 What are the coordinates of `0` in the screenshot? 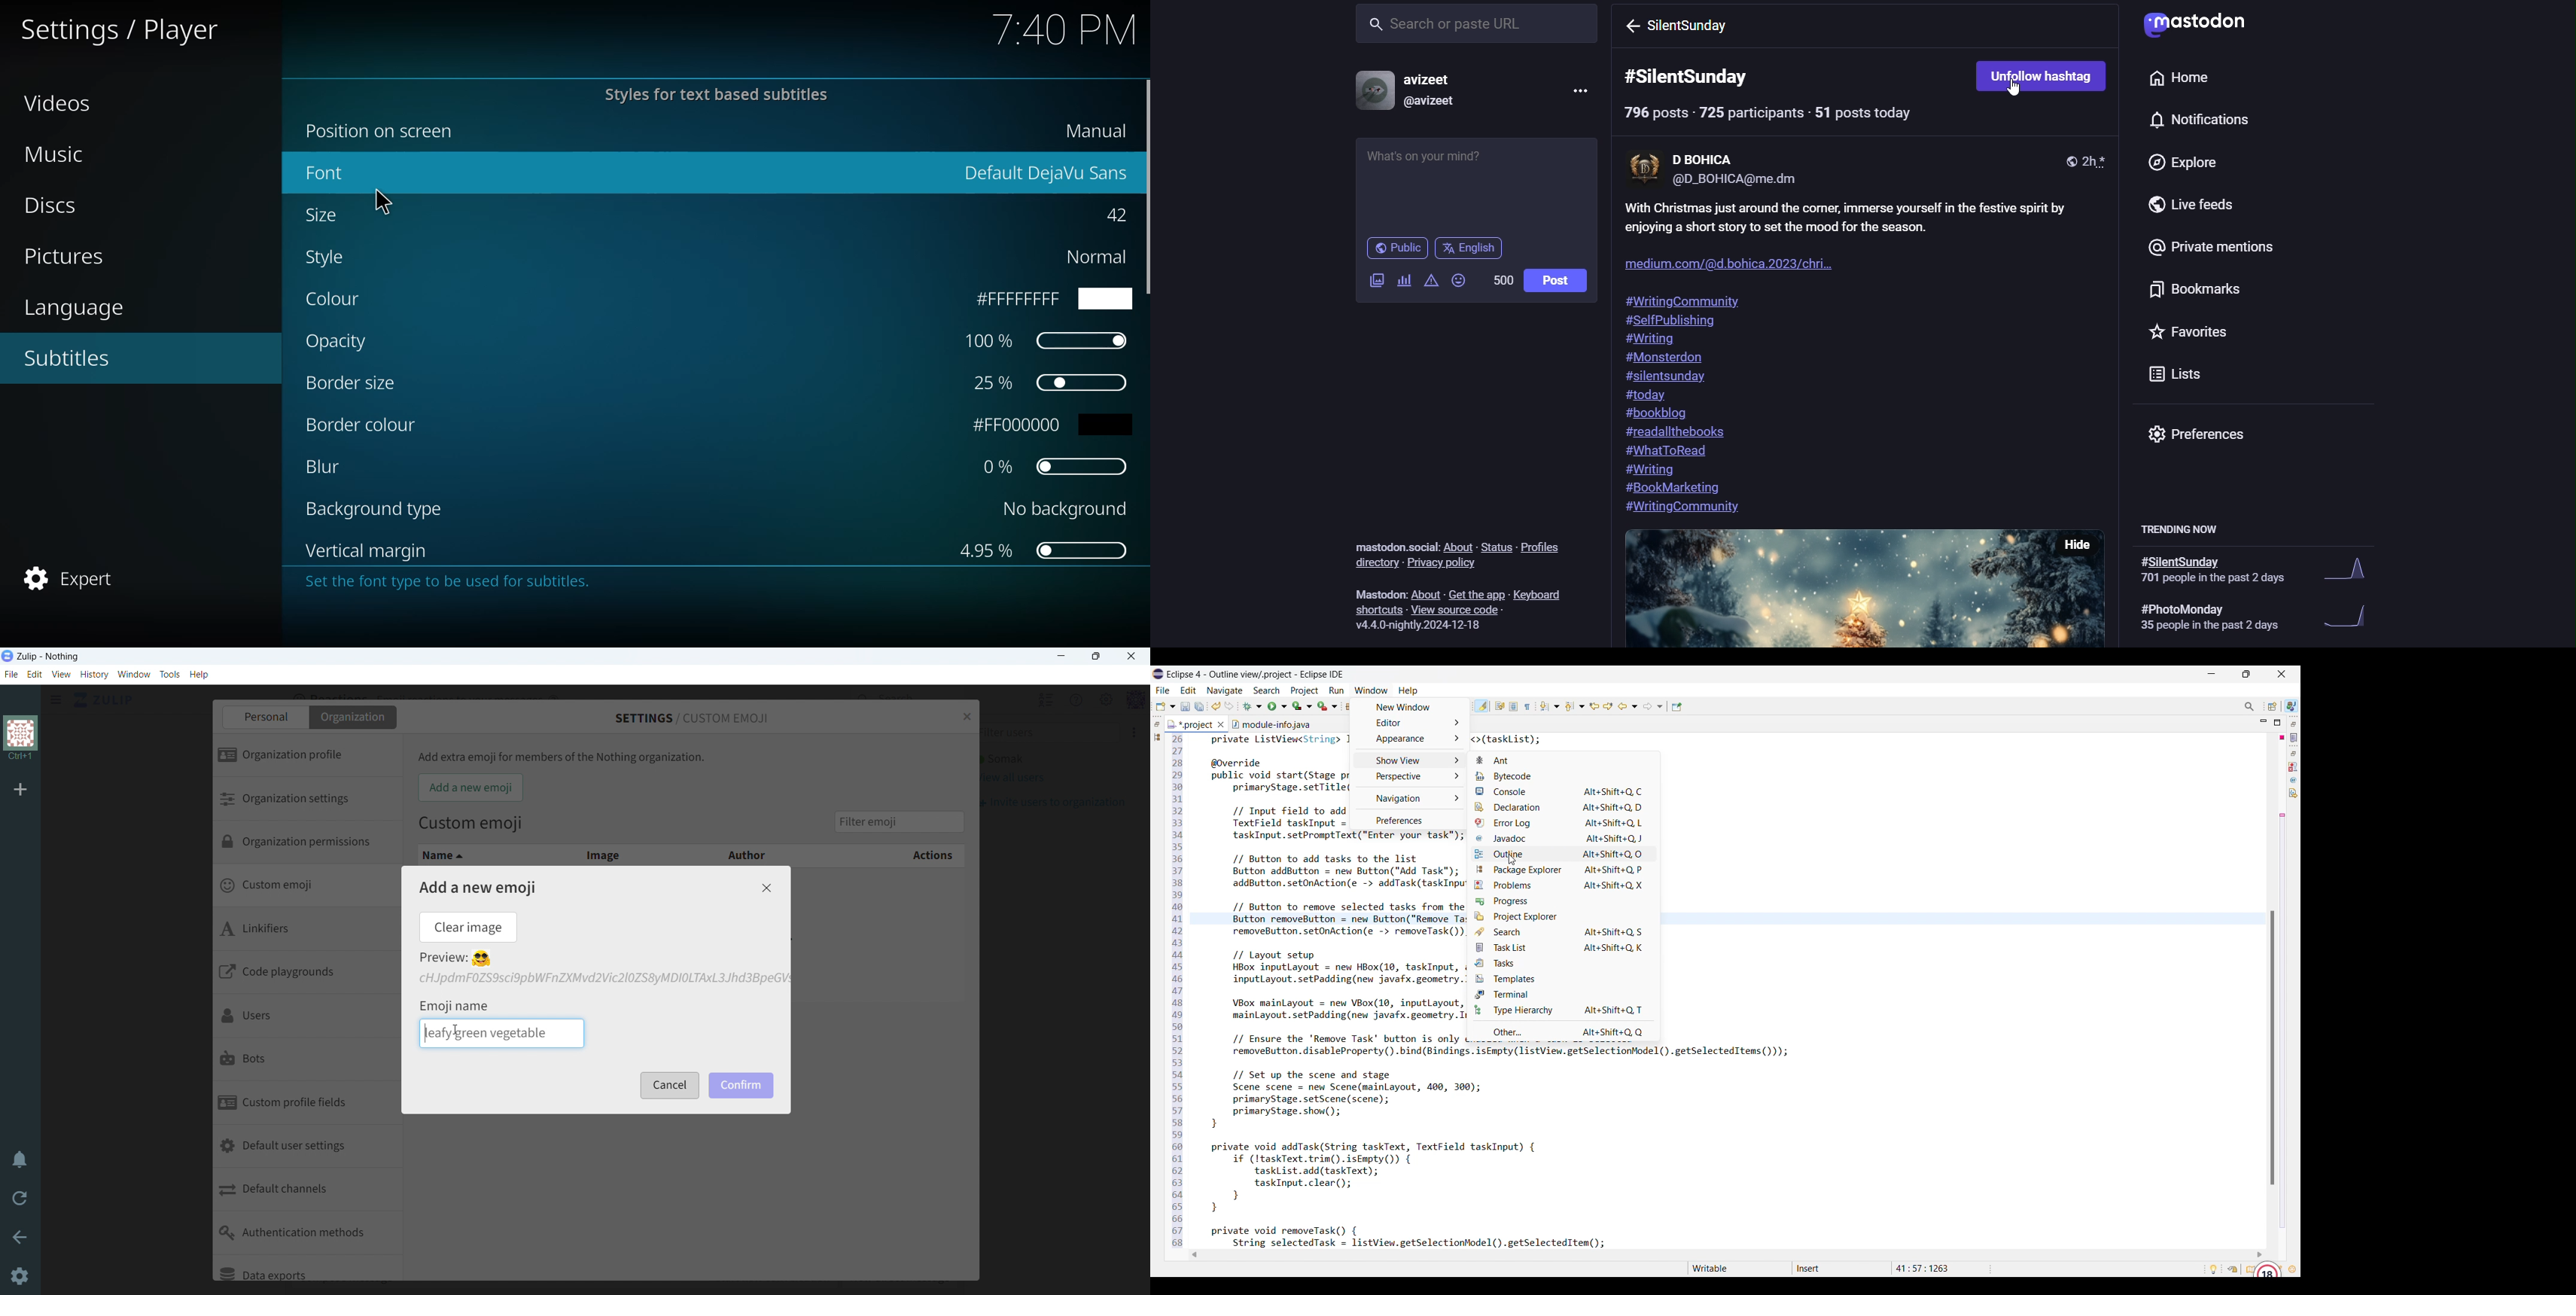 It's located at (1056, 465).